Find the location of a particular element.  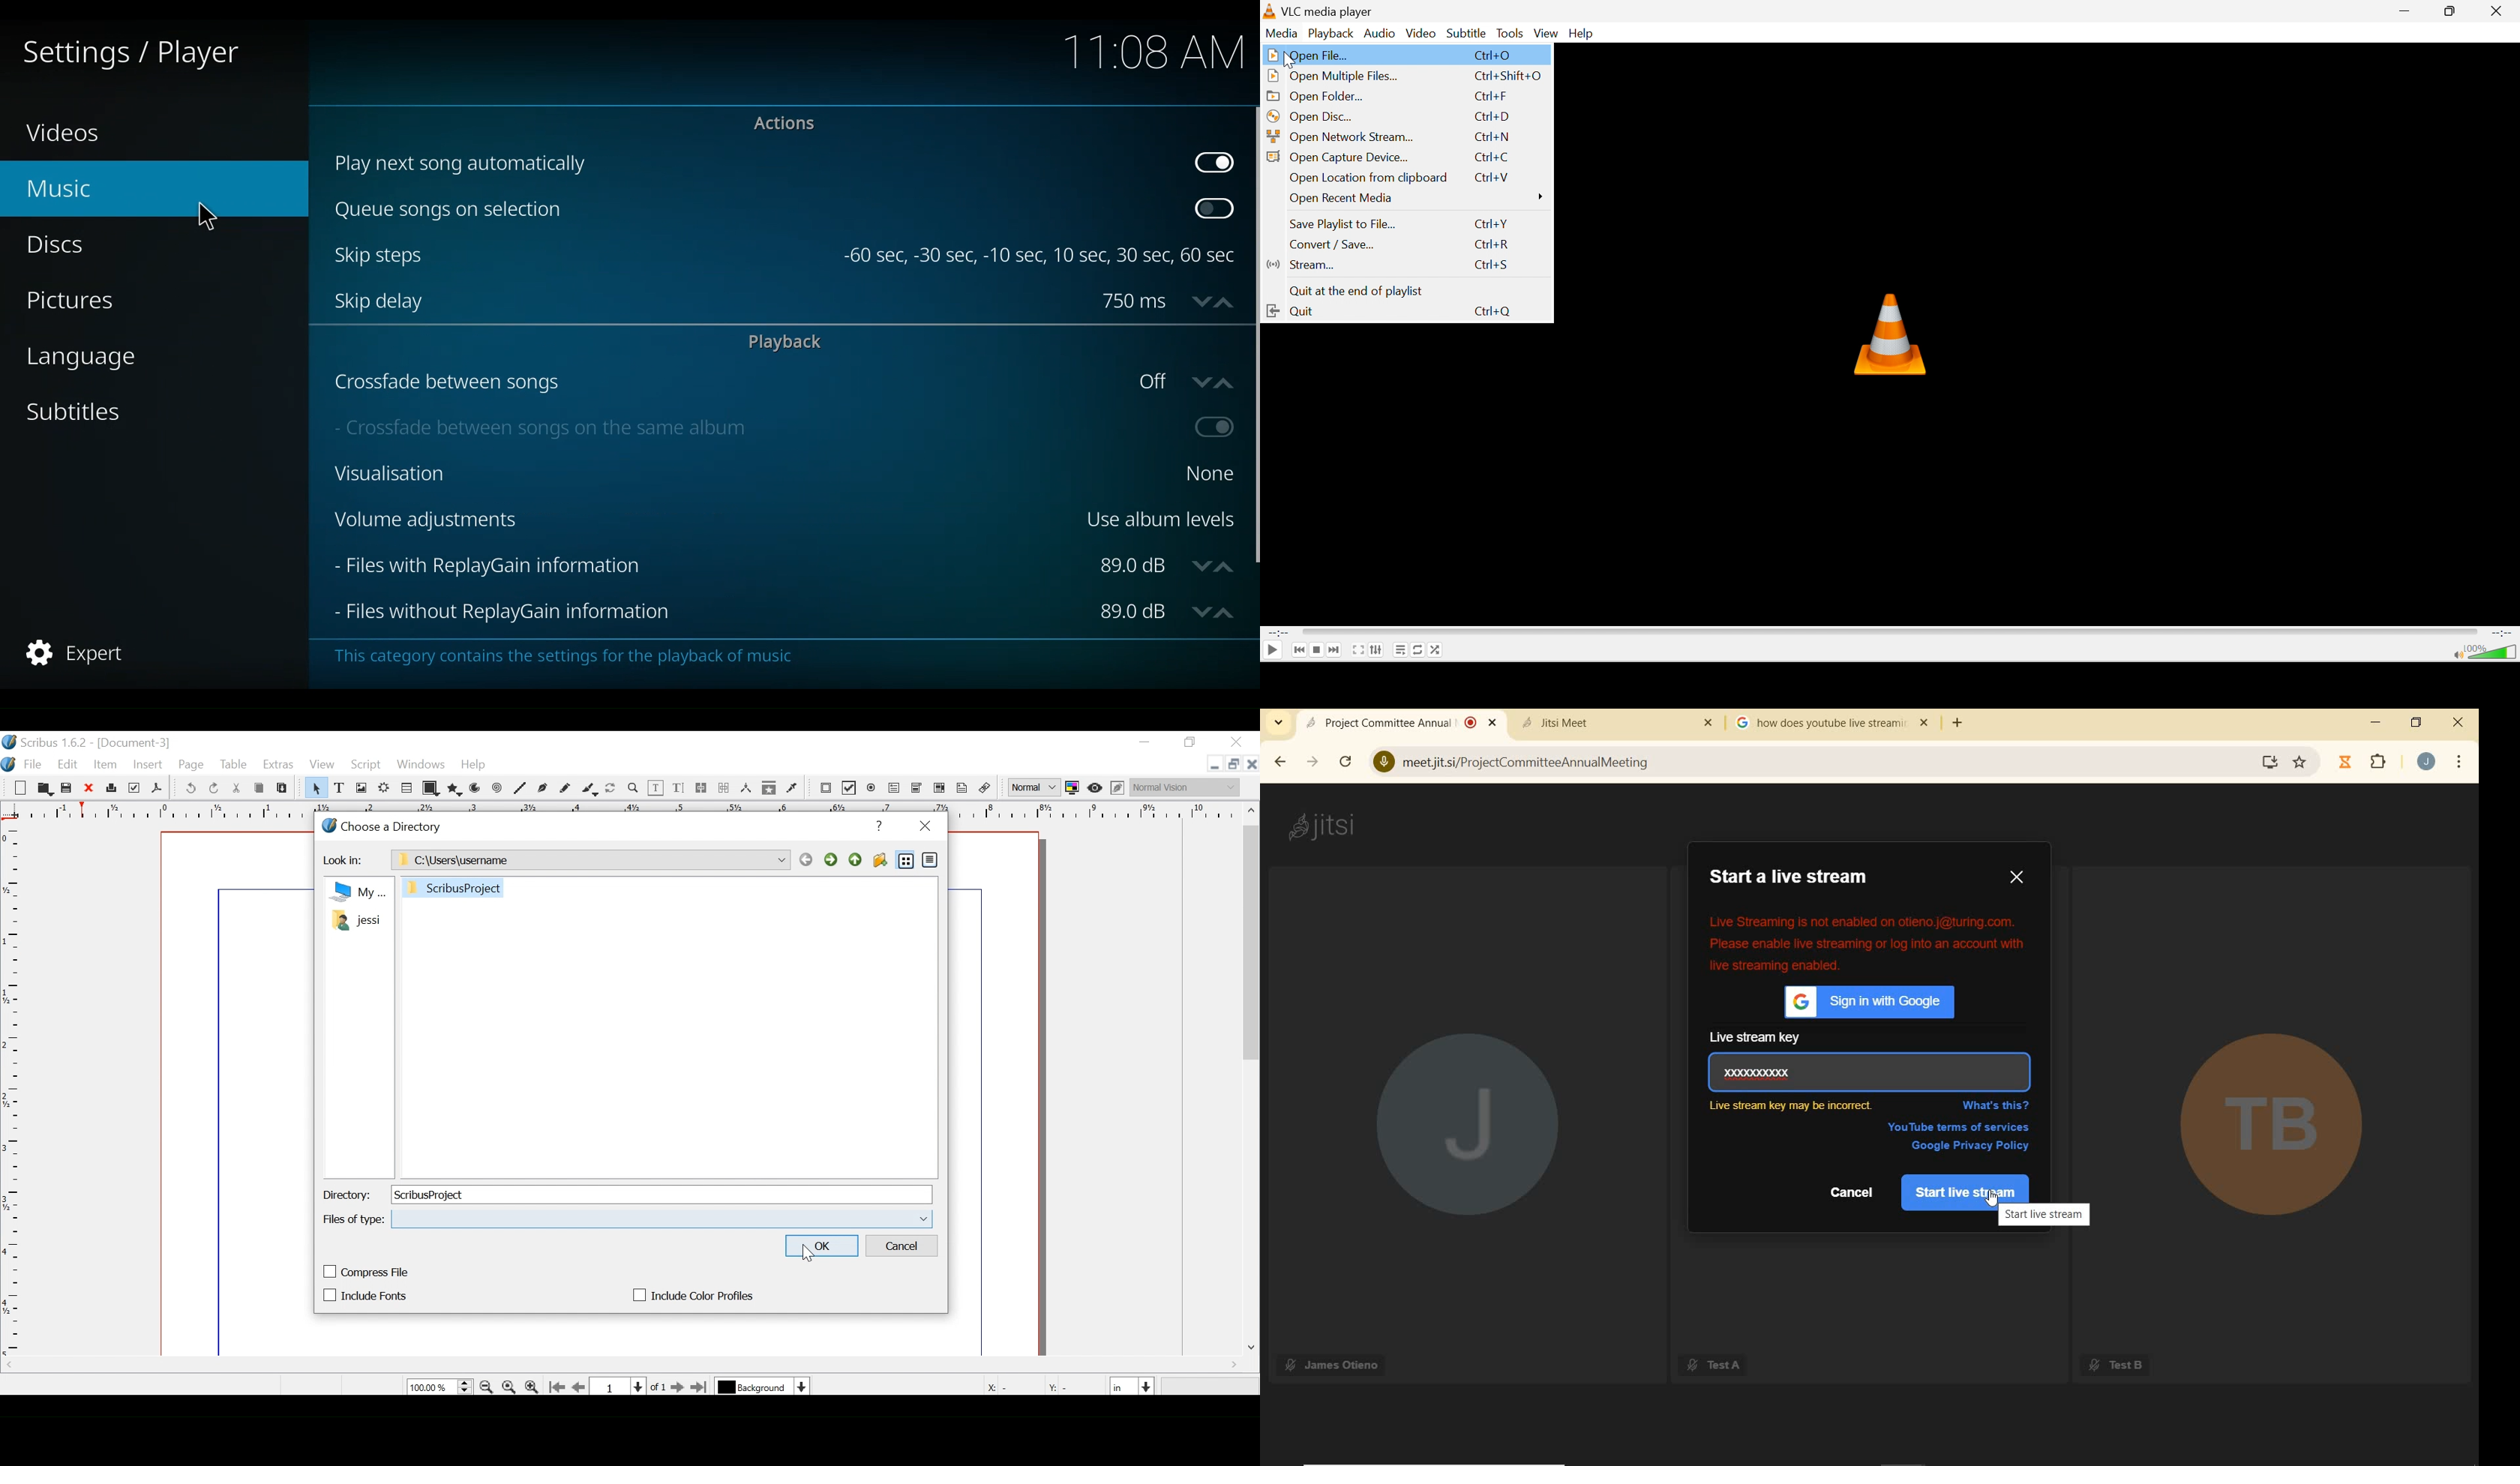

Subtitle is located at coordinates (1467, 33).